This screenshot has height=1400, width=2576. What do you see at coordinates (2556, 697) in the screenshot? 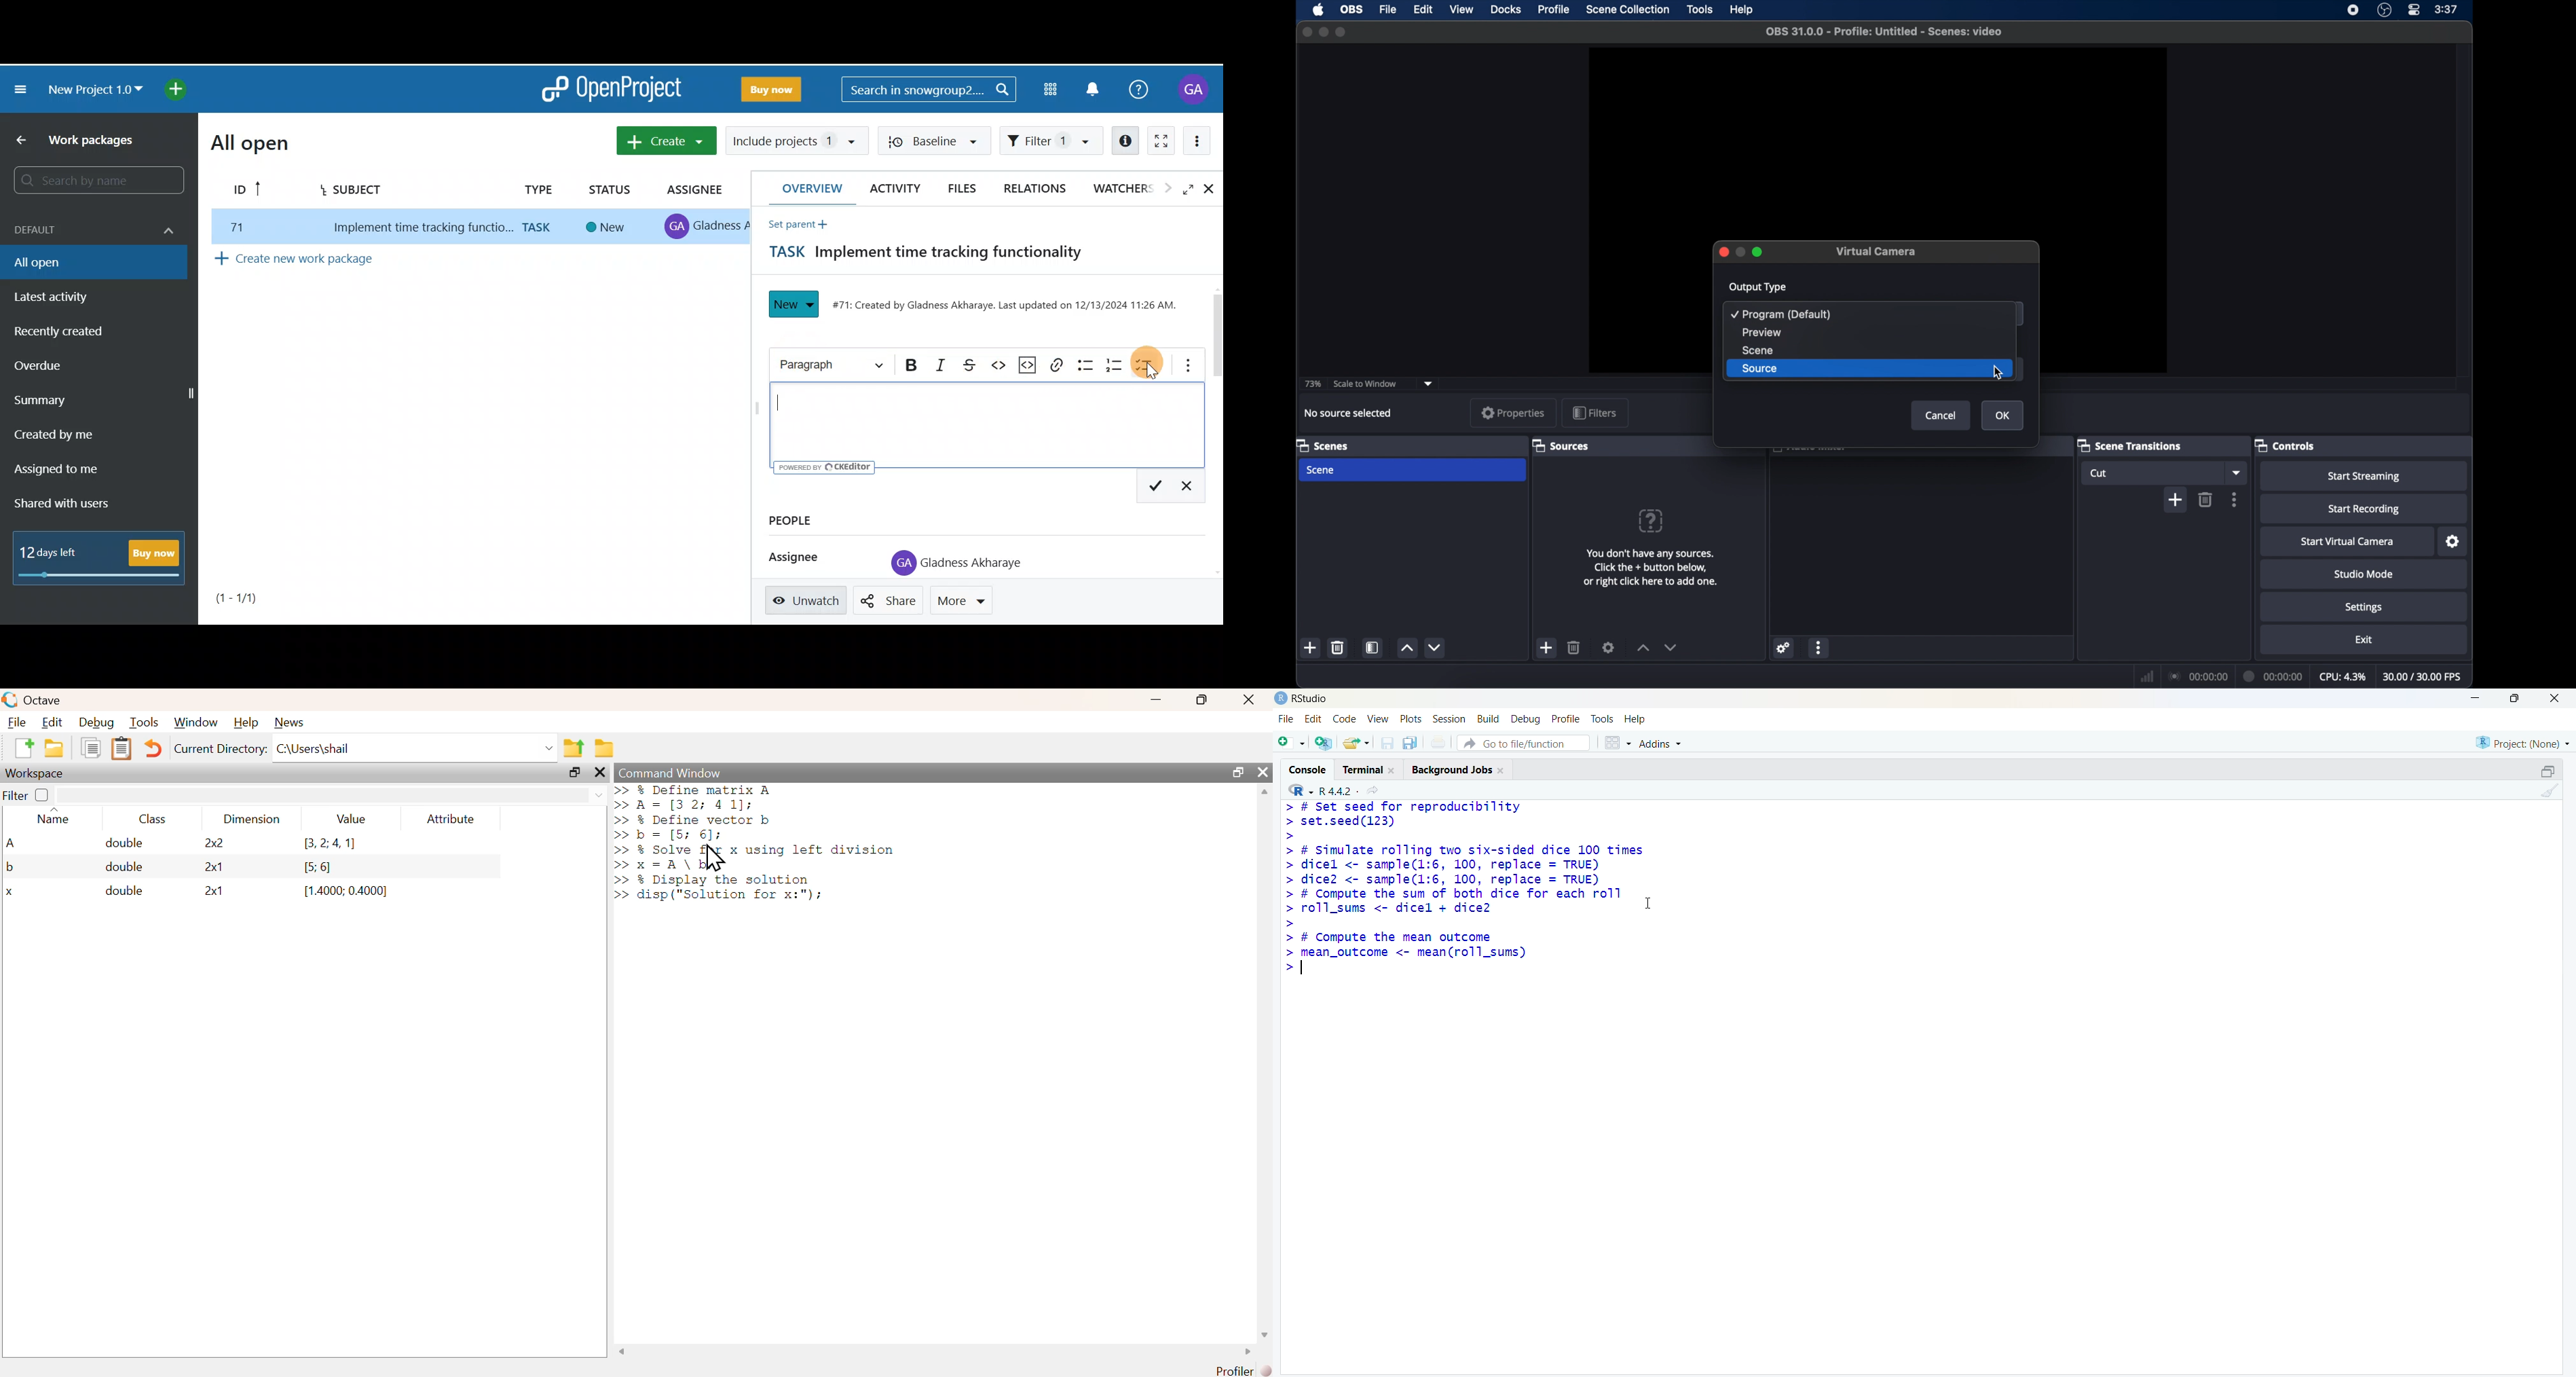
I see `close` at bounding box center [2556, 697].